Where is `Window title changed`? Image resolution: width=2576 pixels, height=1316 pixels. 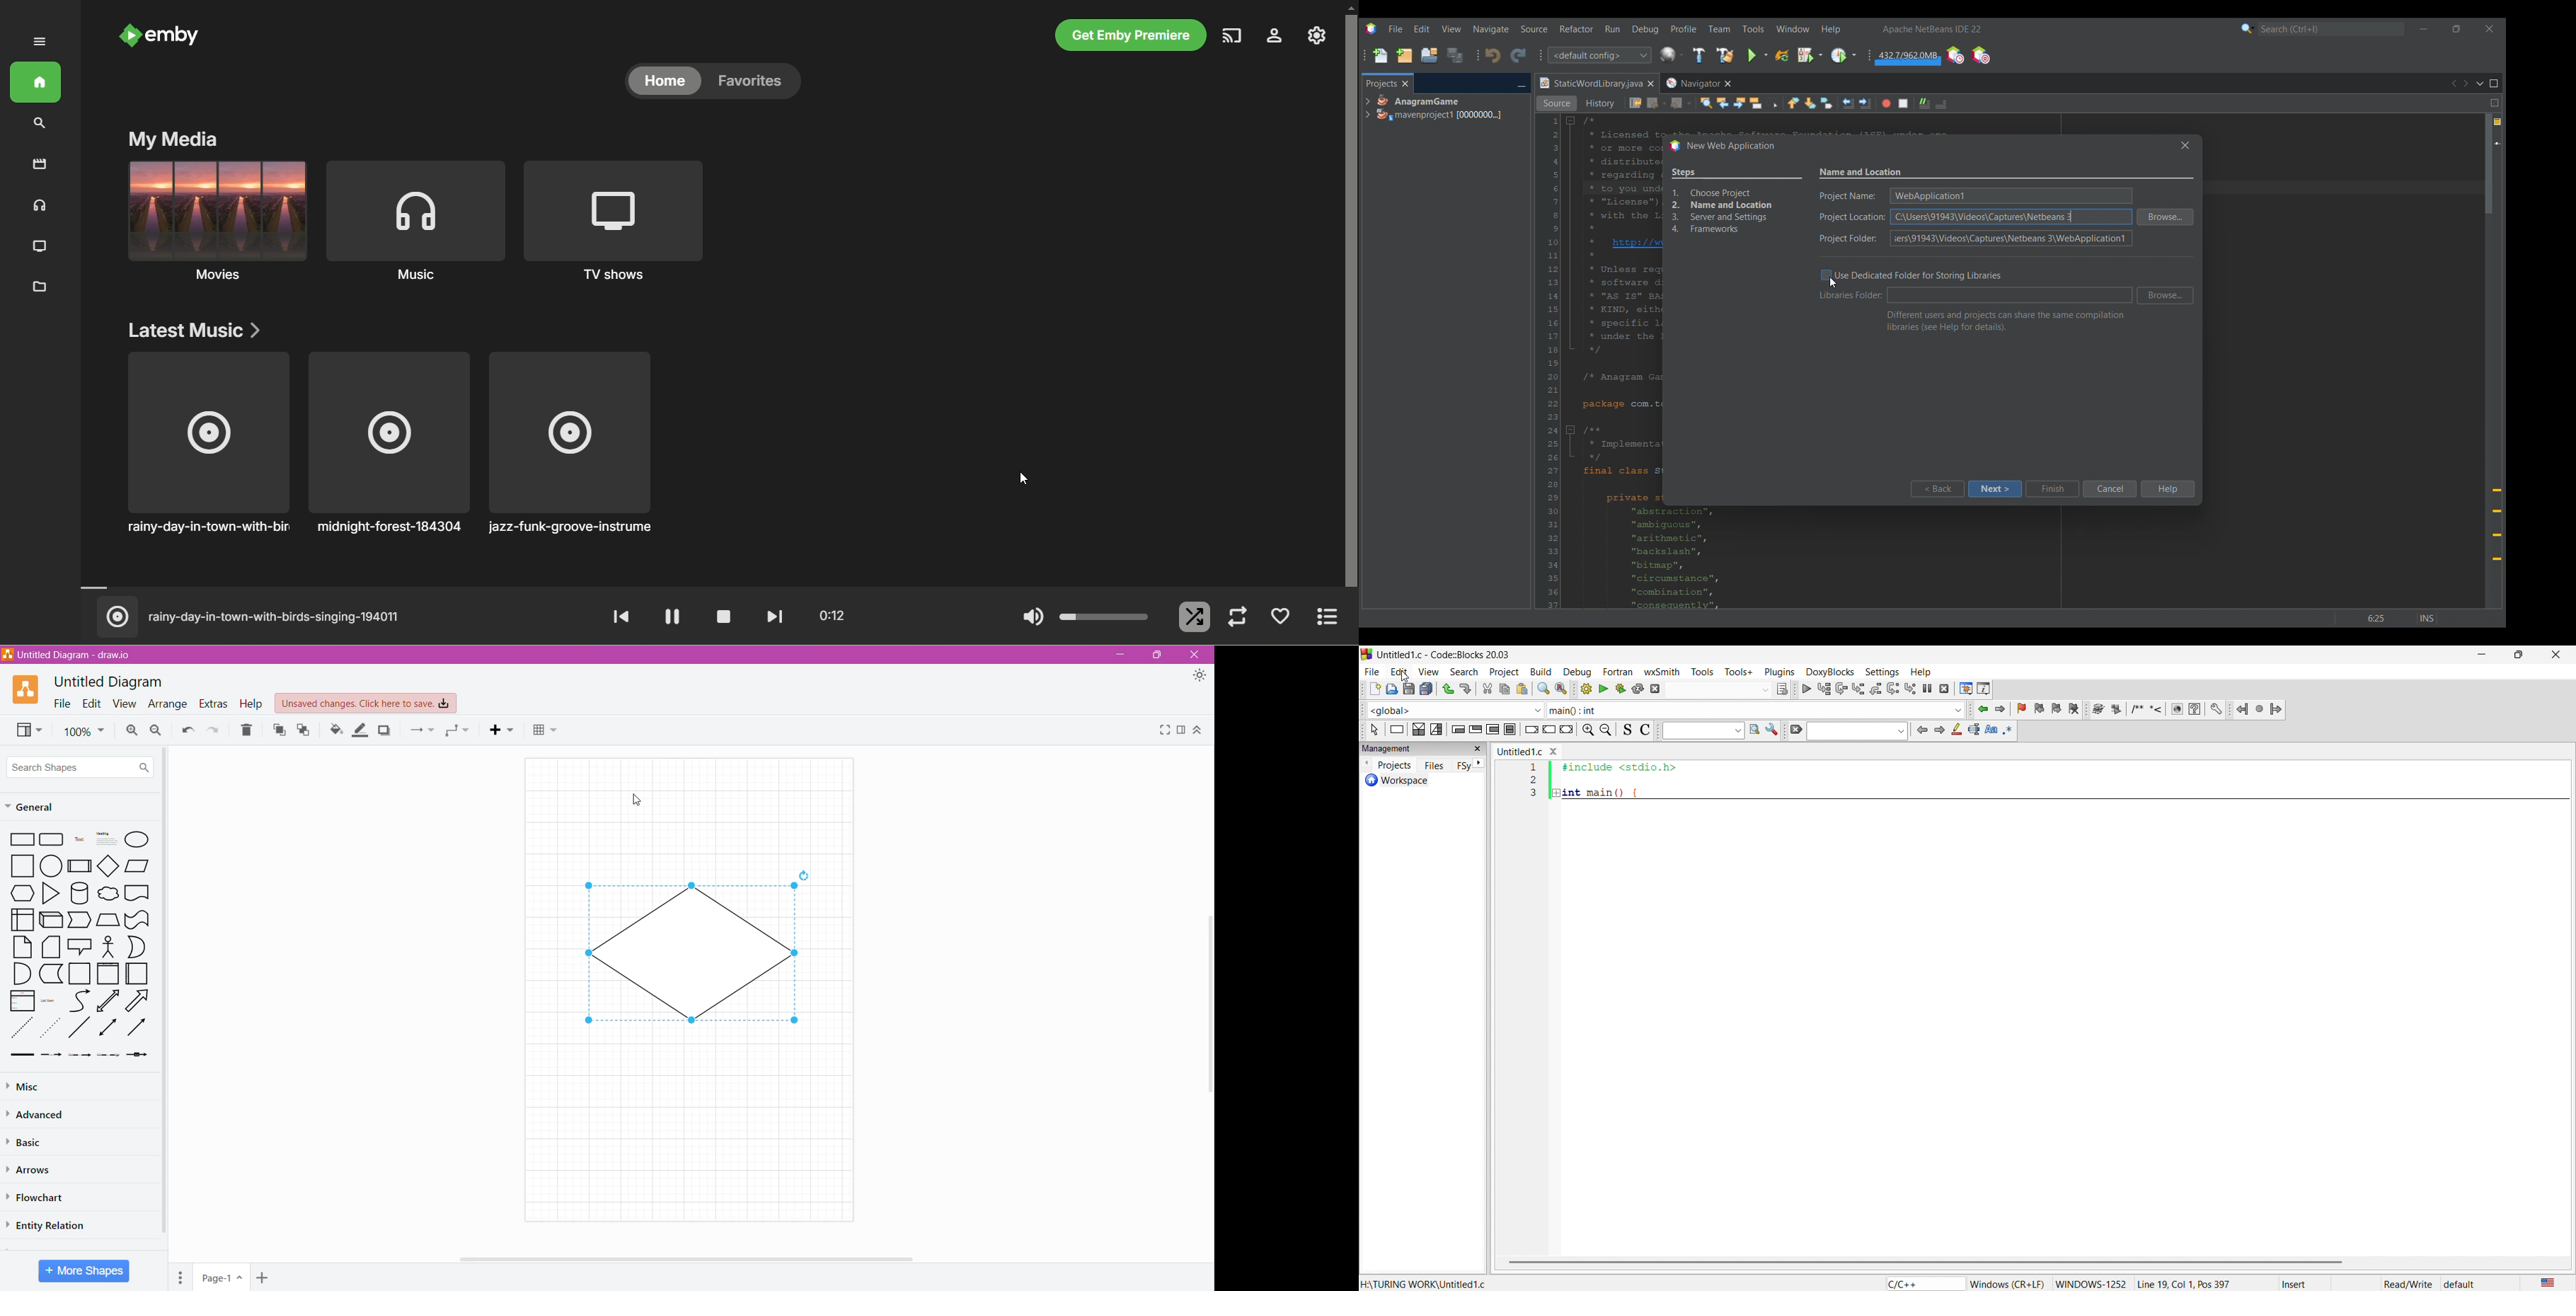
Window title changed is located at coordinates (1722, 146).